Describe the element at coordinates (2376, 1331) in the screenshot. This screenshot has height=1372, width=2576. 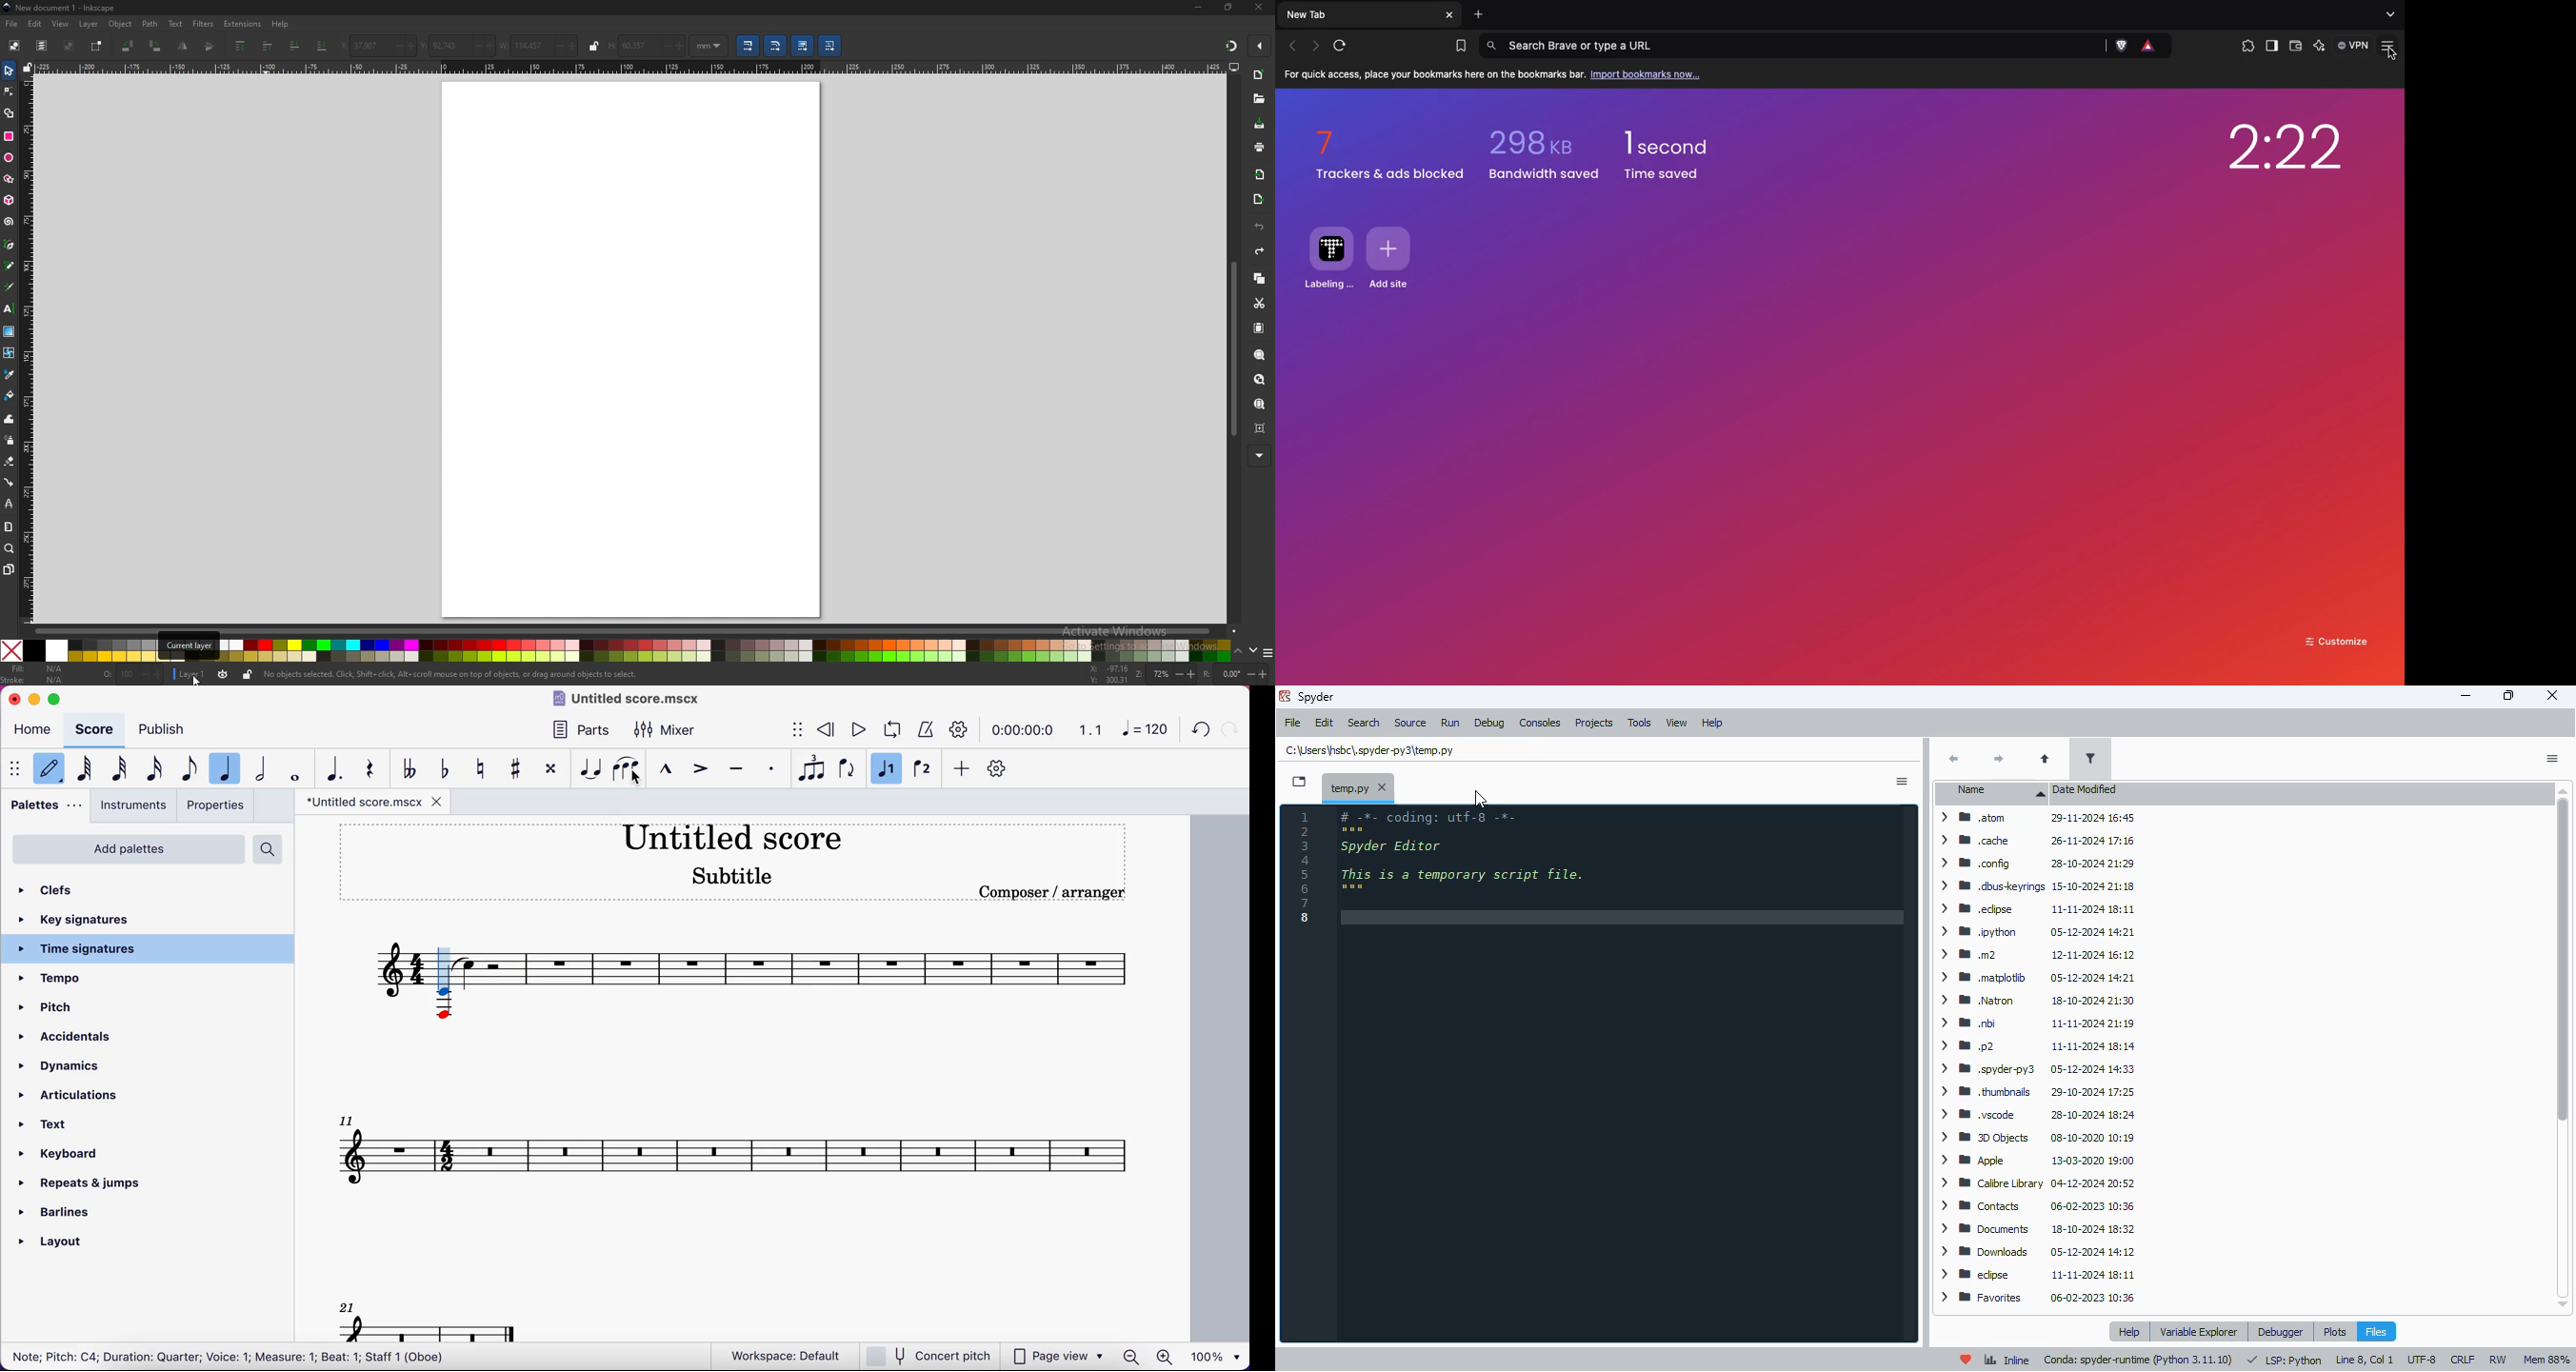
I see `files` at that location.